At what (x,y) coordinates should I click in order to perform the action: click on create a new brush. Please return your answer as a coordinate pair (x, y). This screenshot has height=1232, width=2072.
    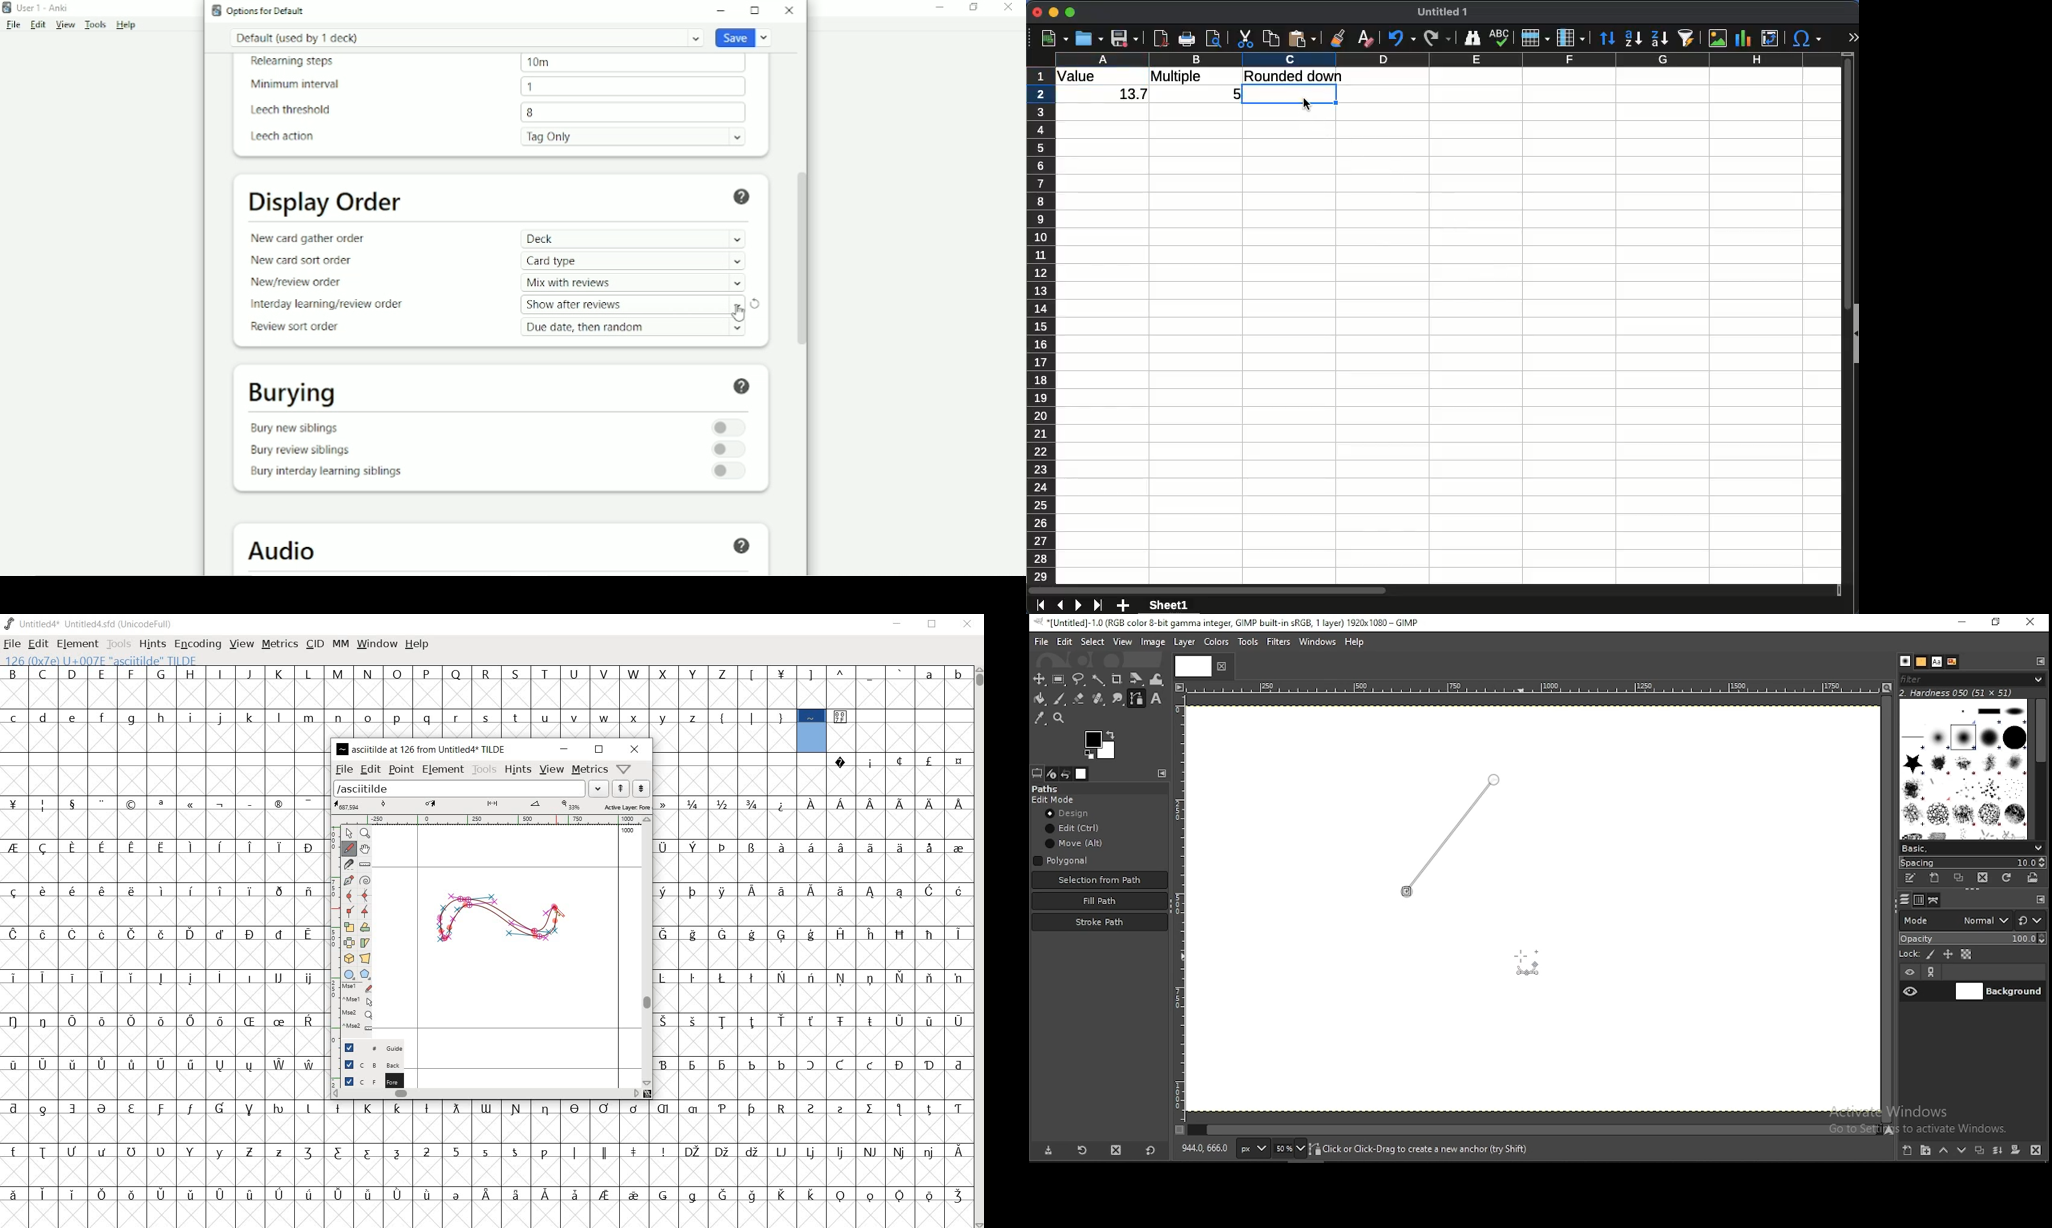
    Looking at the image, I should click on (1936, 878).